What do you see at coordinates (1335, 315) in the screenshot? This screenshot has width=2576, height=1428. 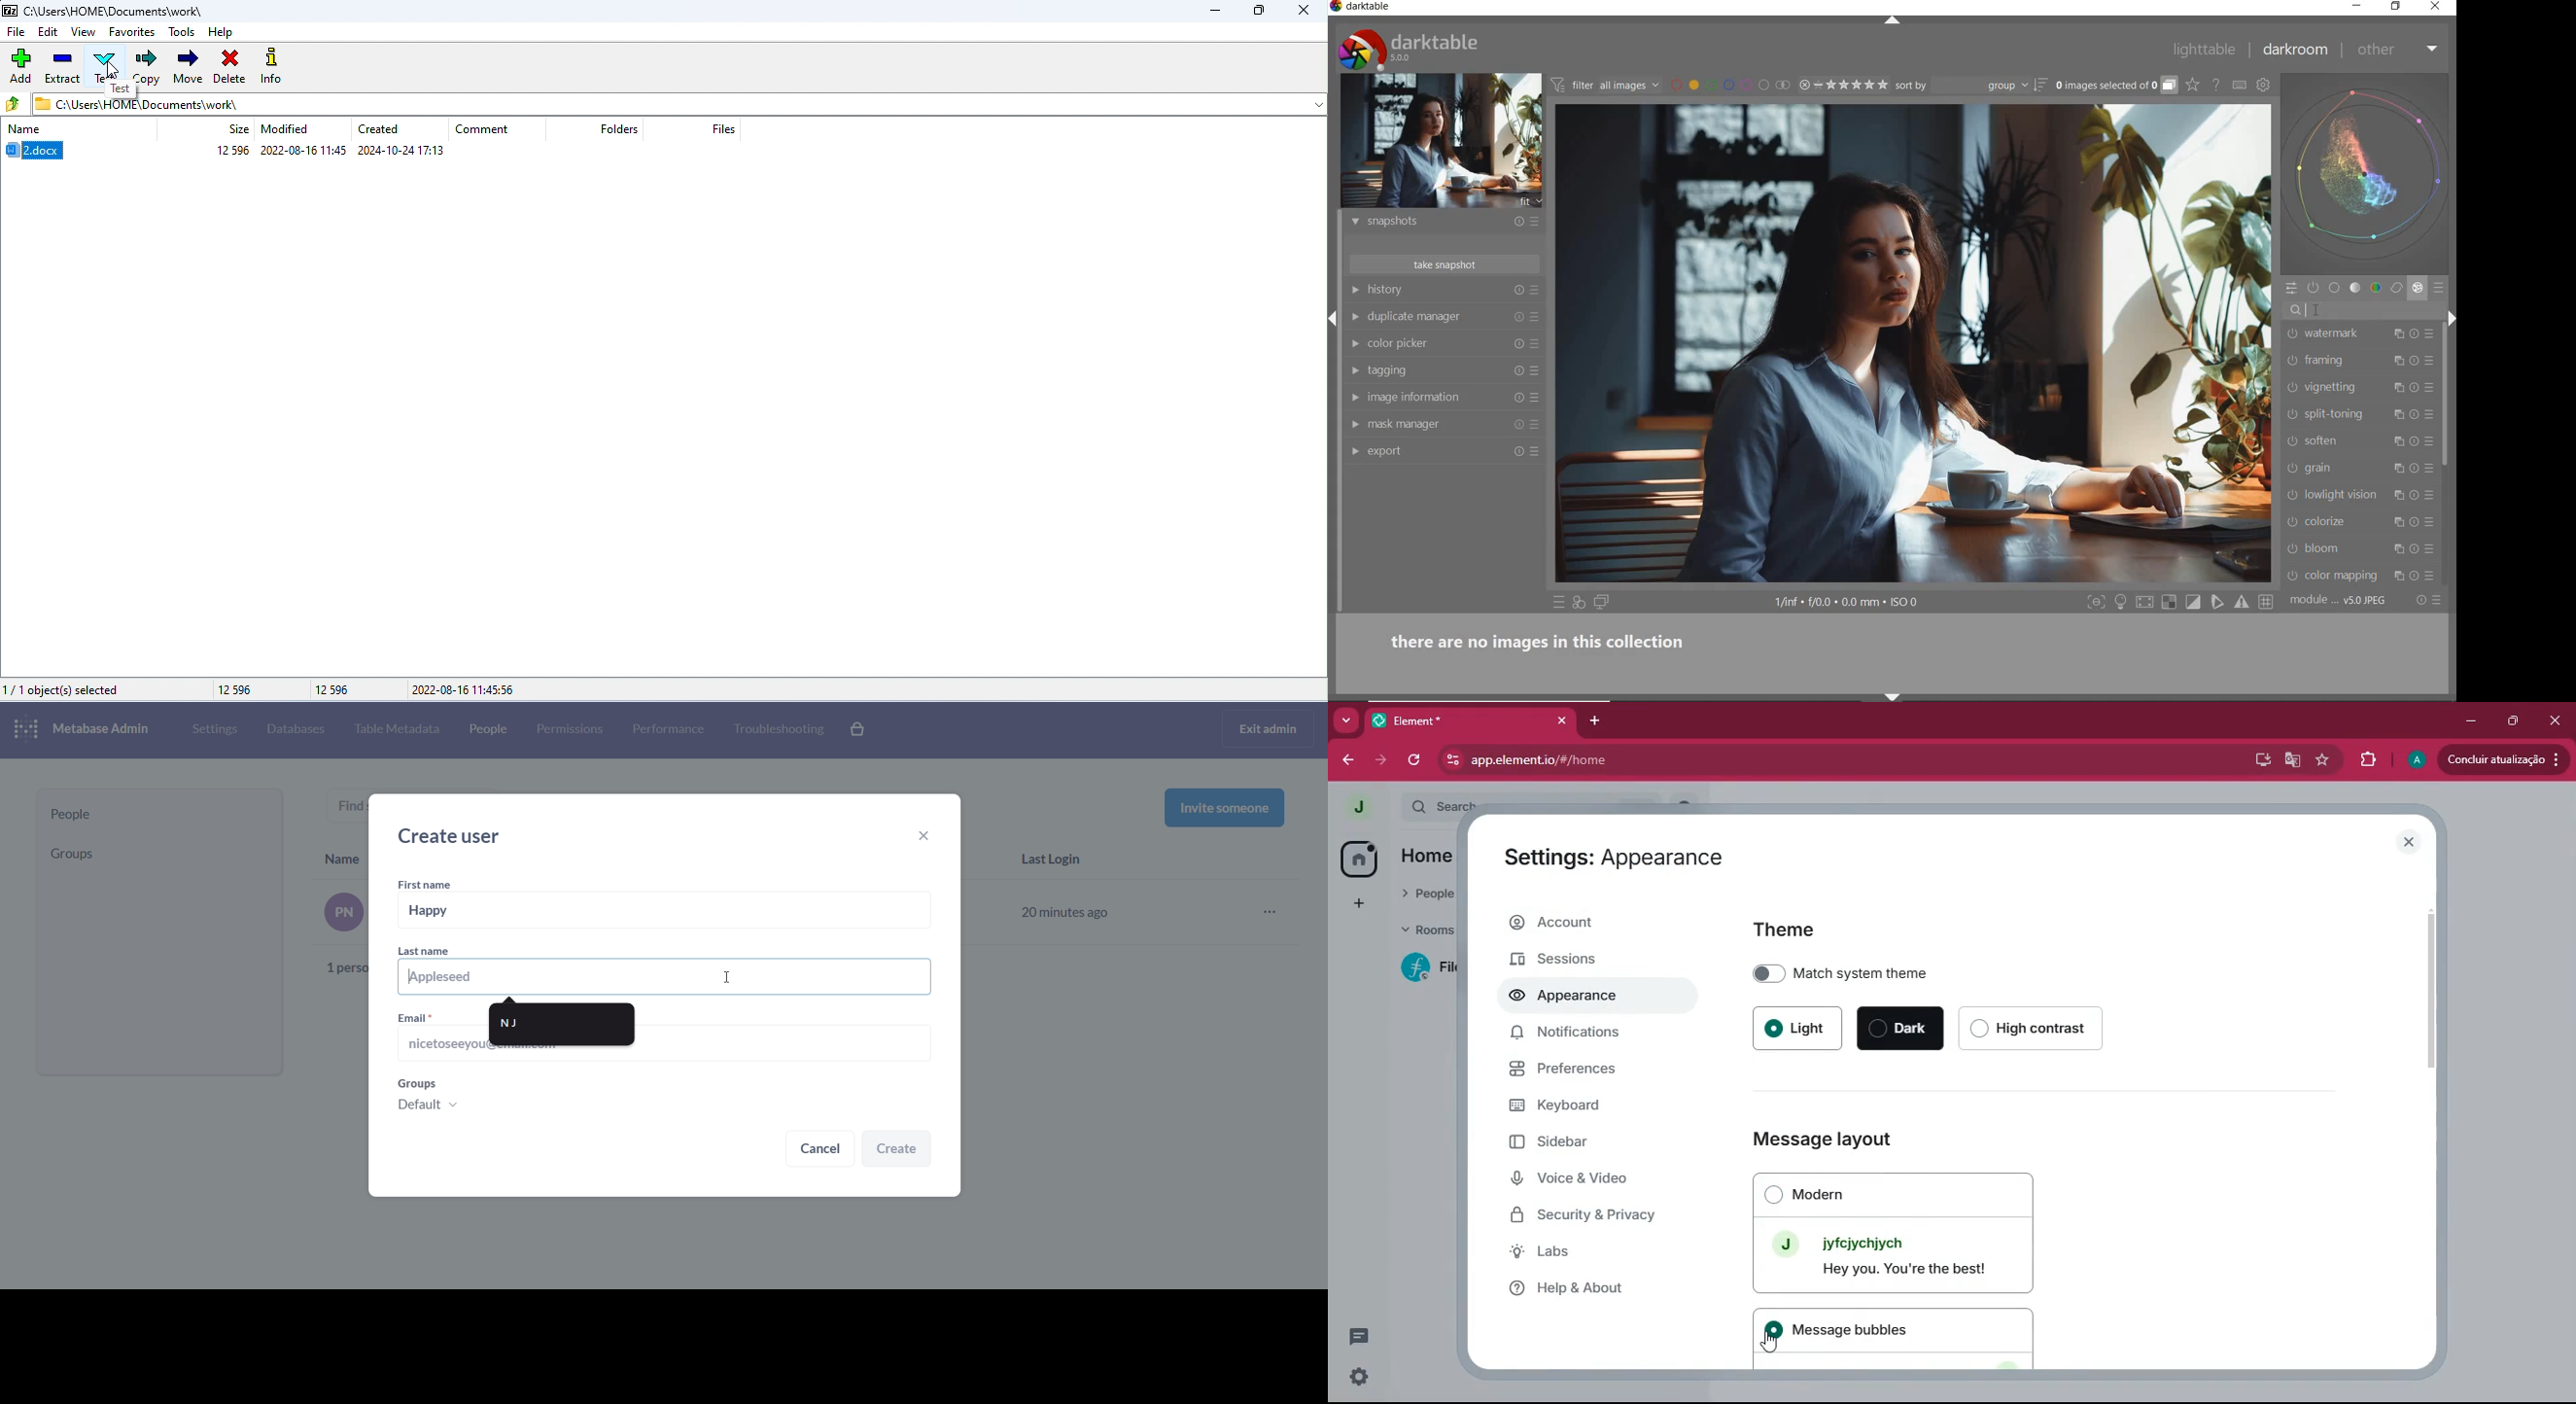 I see `Expand/Collapse` at bounding box center [1335, 315].